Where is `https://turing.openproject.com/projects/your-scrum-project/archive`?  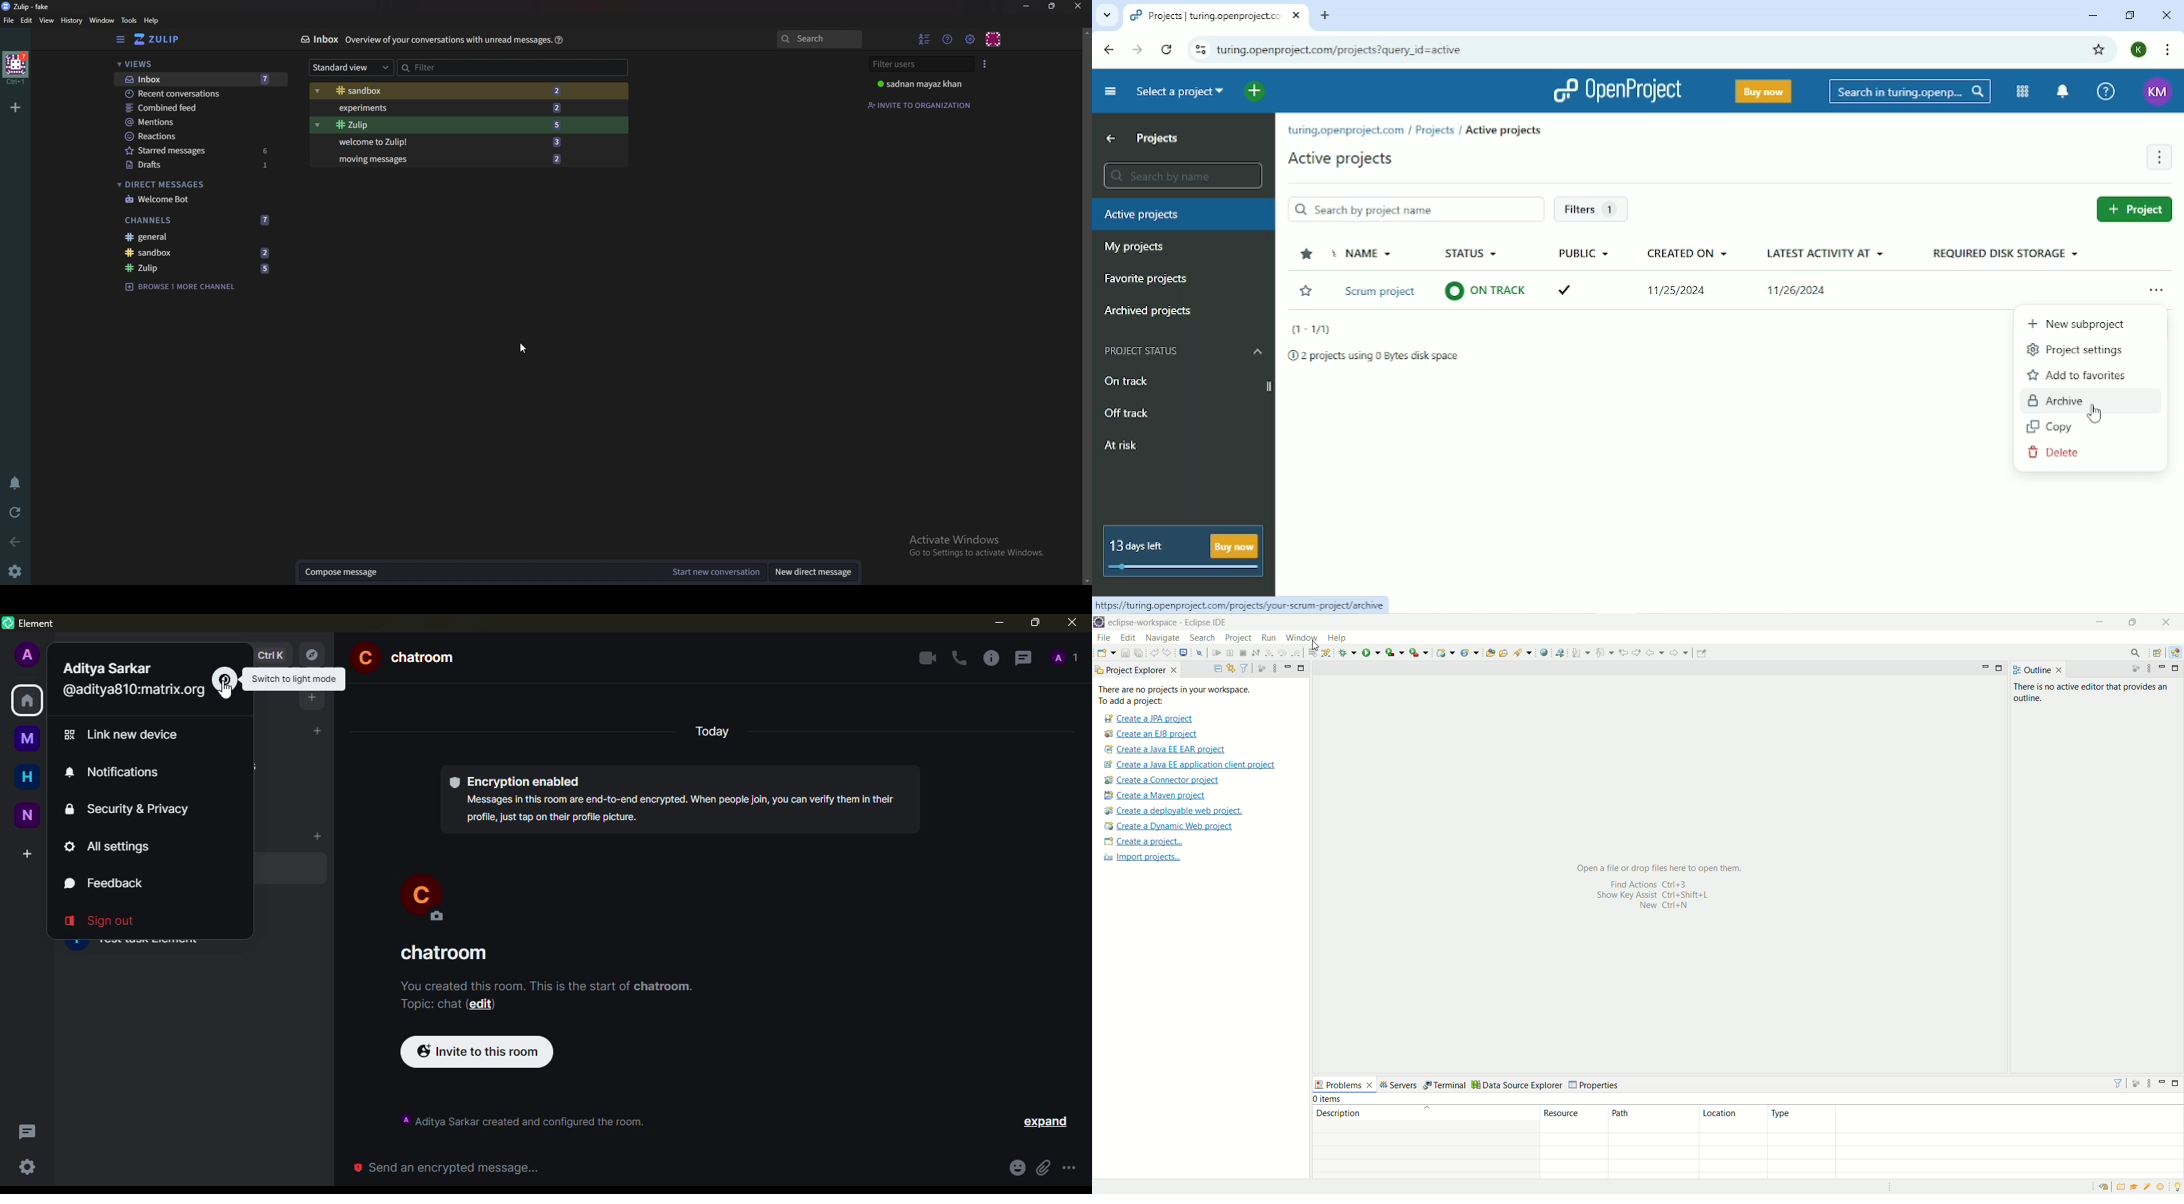 https://turing.openproject.com/projects/your-scrum-project/archive is located at coordinates (1244, 604).